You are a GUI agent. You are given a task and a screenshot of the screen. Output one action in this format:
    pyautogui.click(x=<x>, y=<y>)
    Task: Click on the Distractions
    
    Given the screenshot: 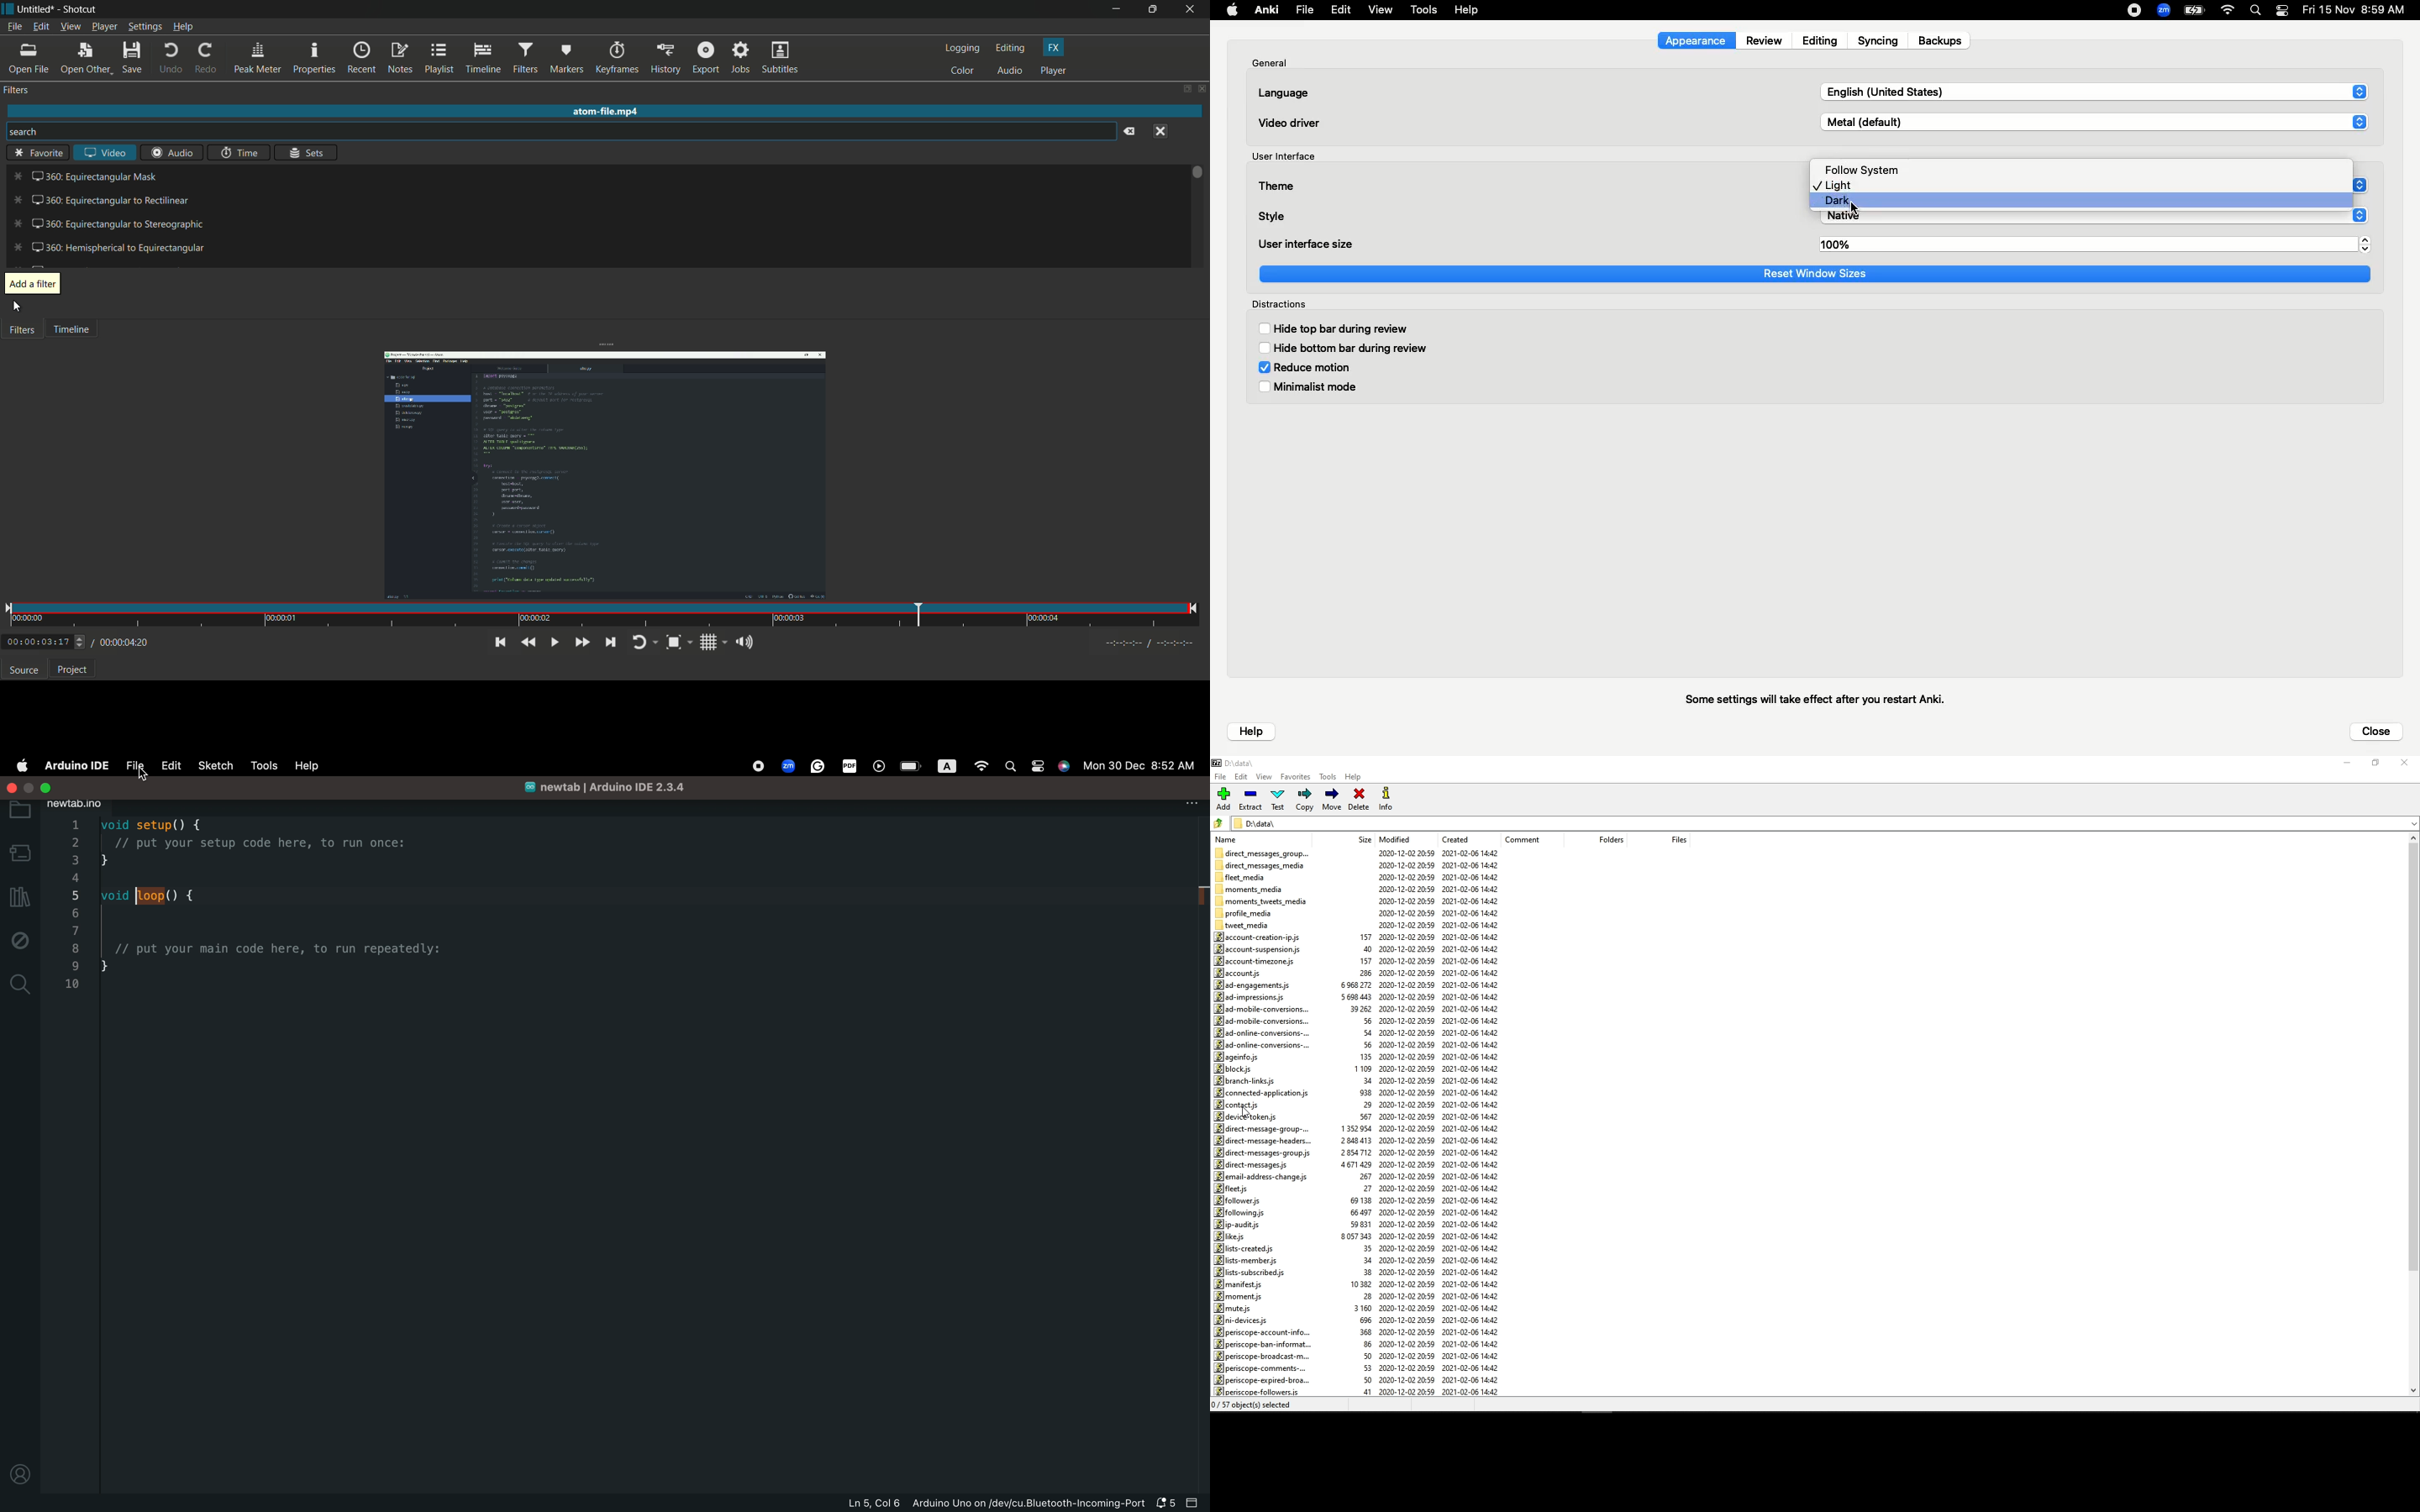 What is the action you would take?
    pyautogui.click(x=1281, y=303)
    